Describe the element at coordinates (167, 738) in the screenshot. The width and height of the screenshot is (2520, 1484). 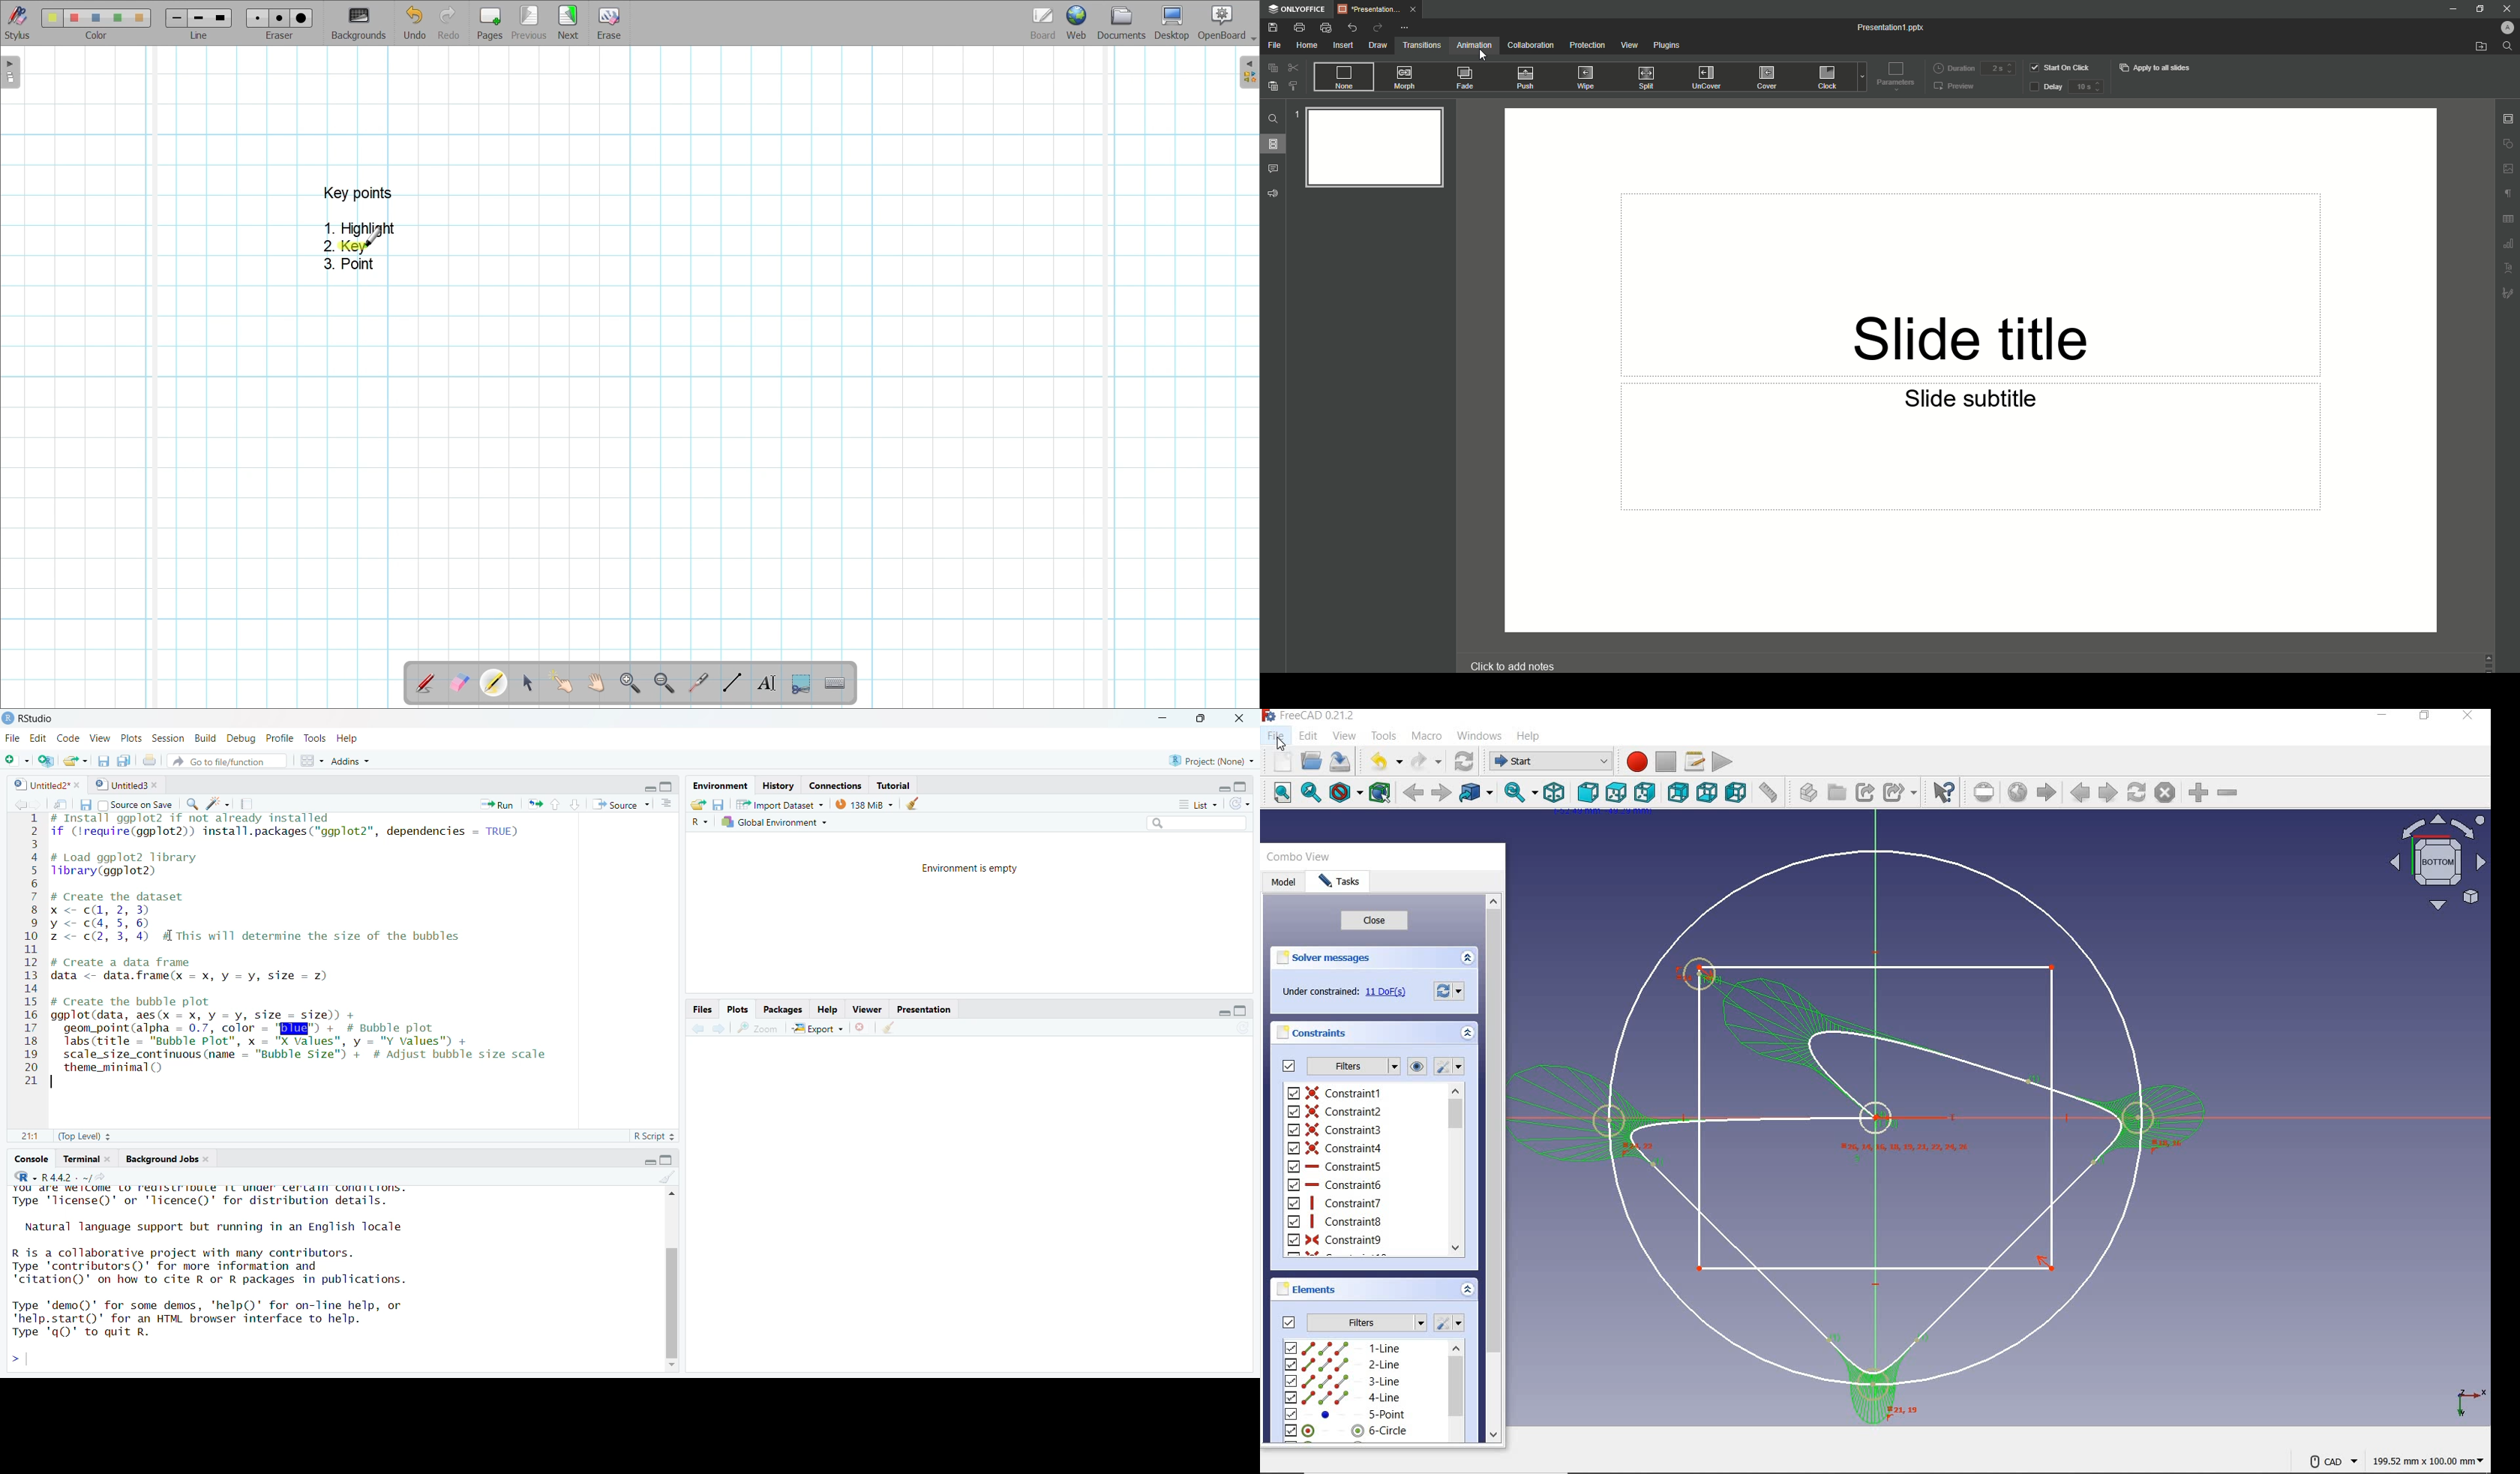
I see `ts Session` at that location.